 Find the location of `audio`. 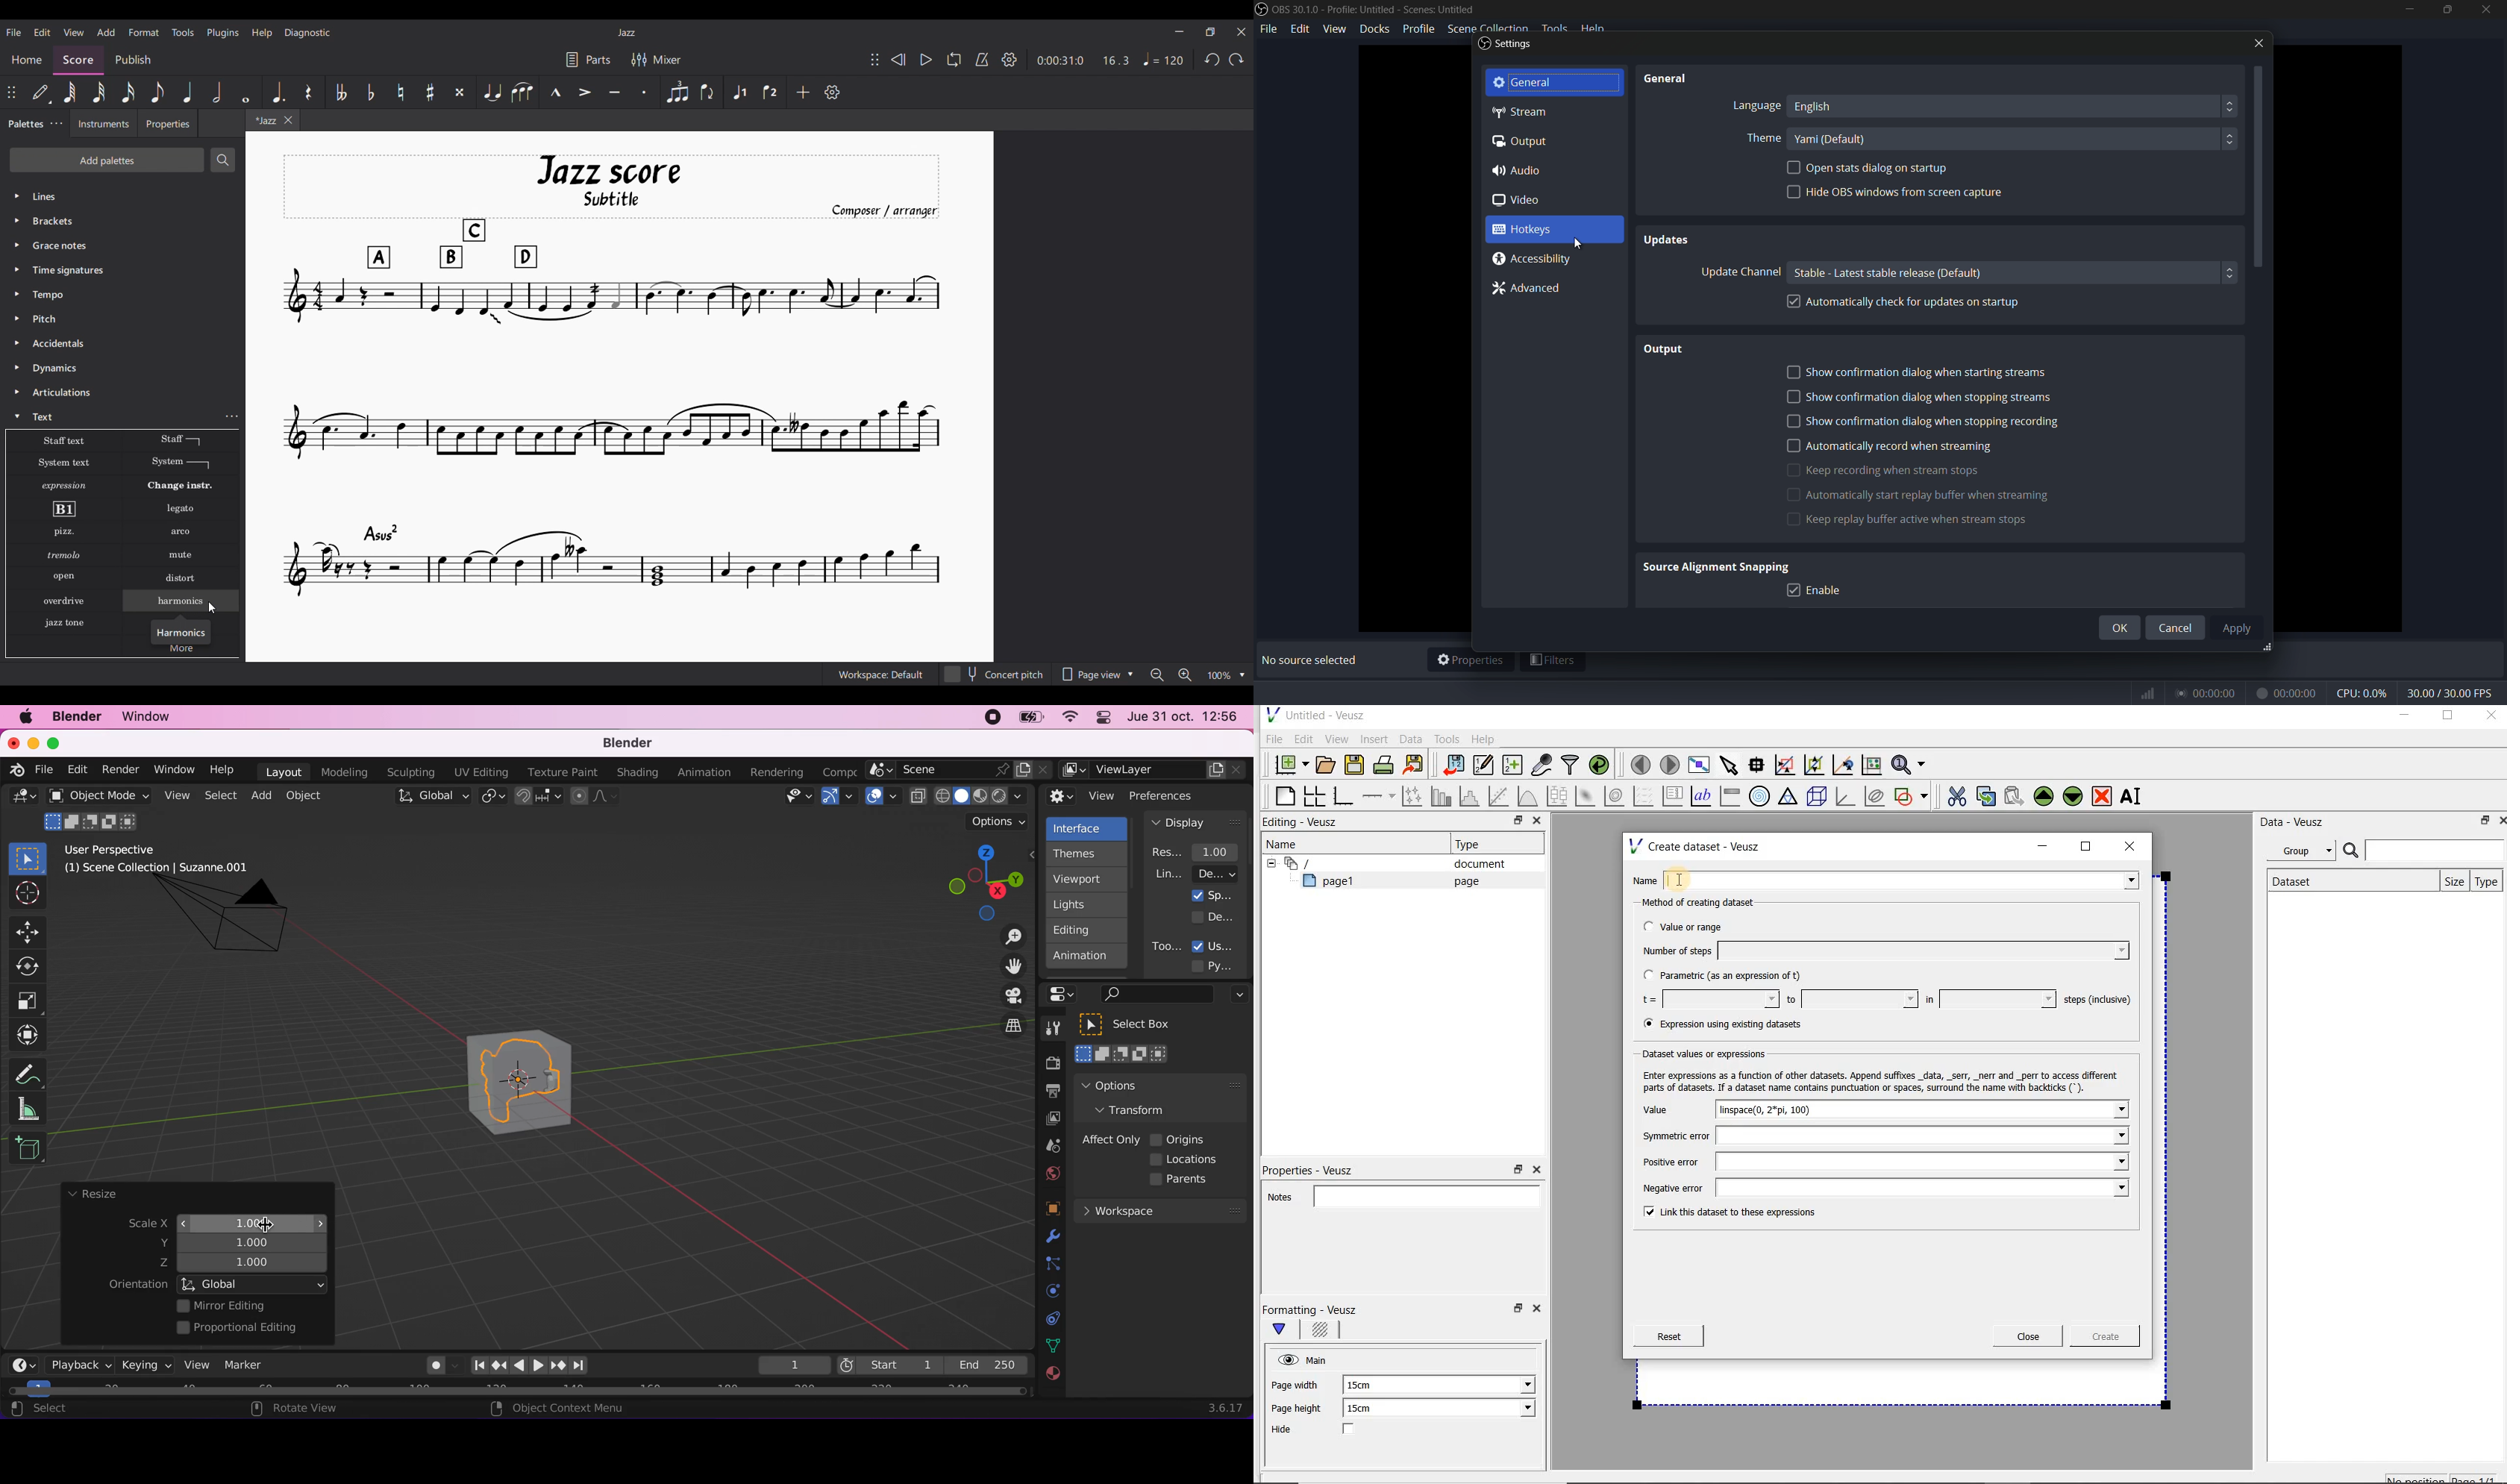

audio is located at coordinates (1515, 171).